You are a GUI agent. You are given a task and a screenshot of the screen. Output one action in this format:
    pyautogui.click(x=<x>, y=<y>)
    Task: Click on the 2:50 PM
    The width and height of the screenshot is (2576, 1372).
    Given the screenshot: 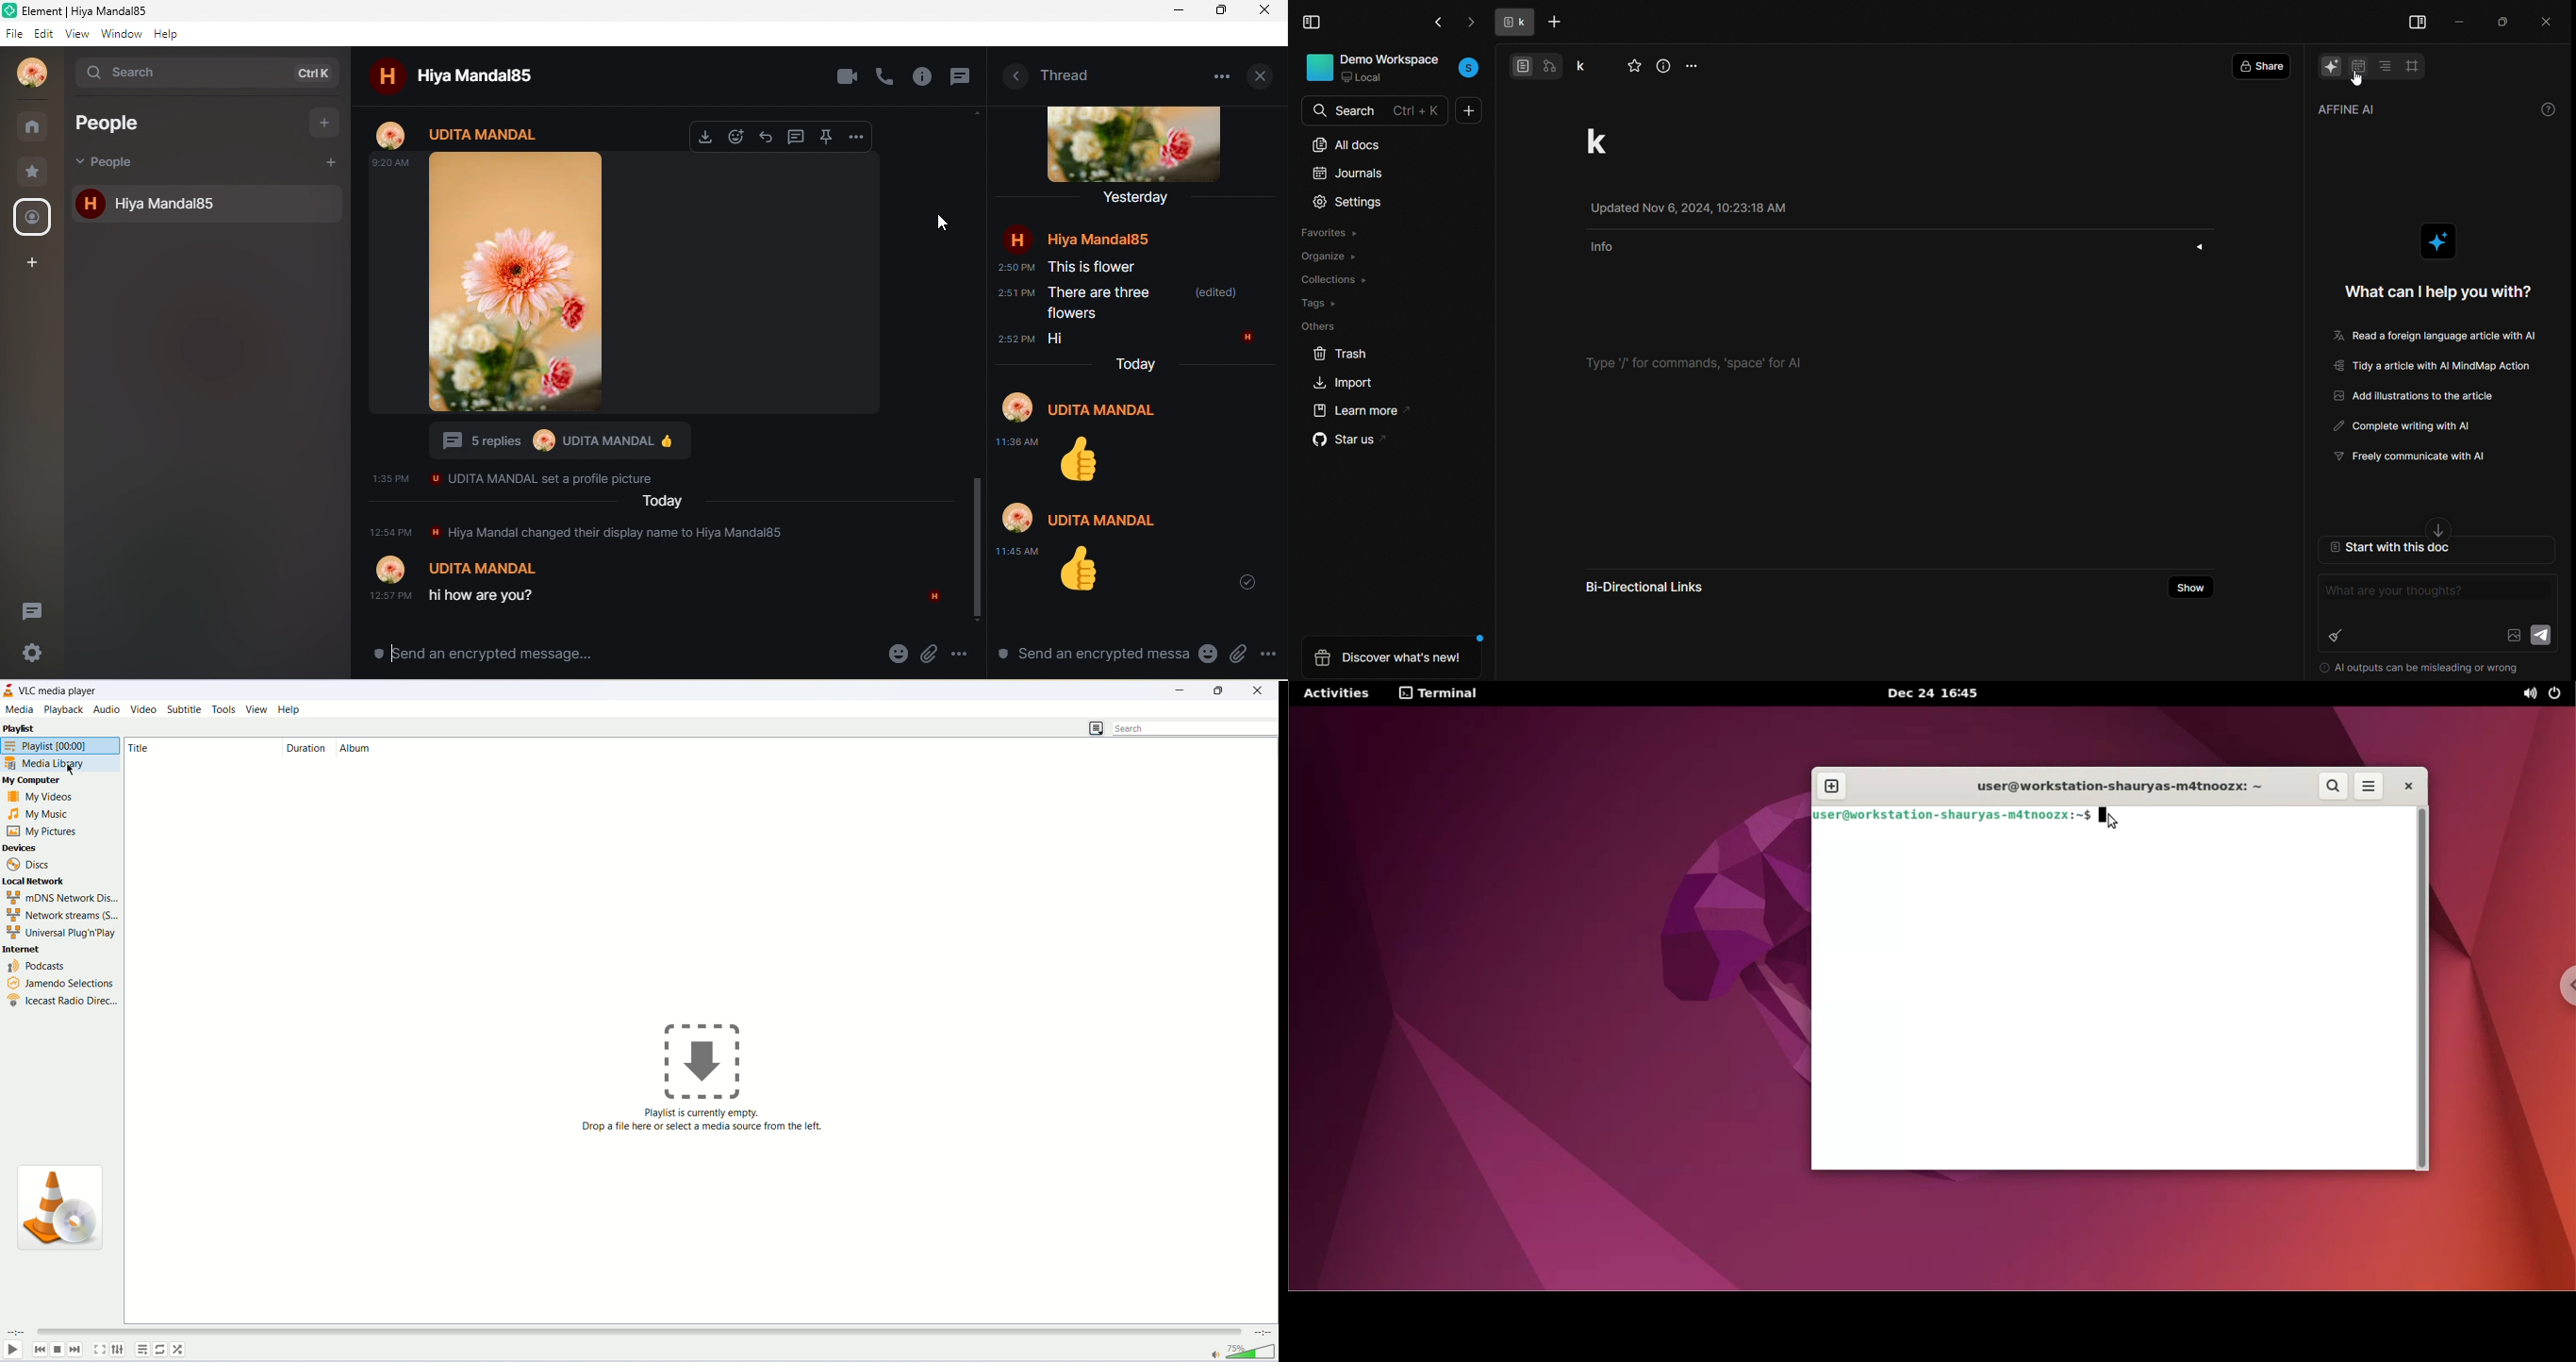 What is the action you would take?
    pyautogui.click(x=1015, y=268)
    